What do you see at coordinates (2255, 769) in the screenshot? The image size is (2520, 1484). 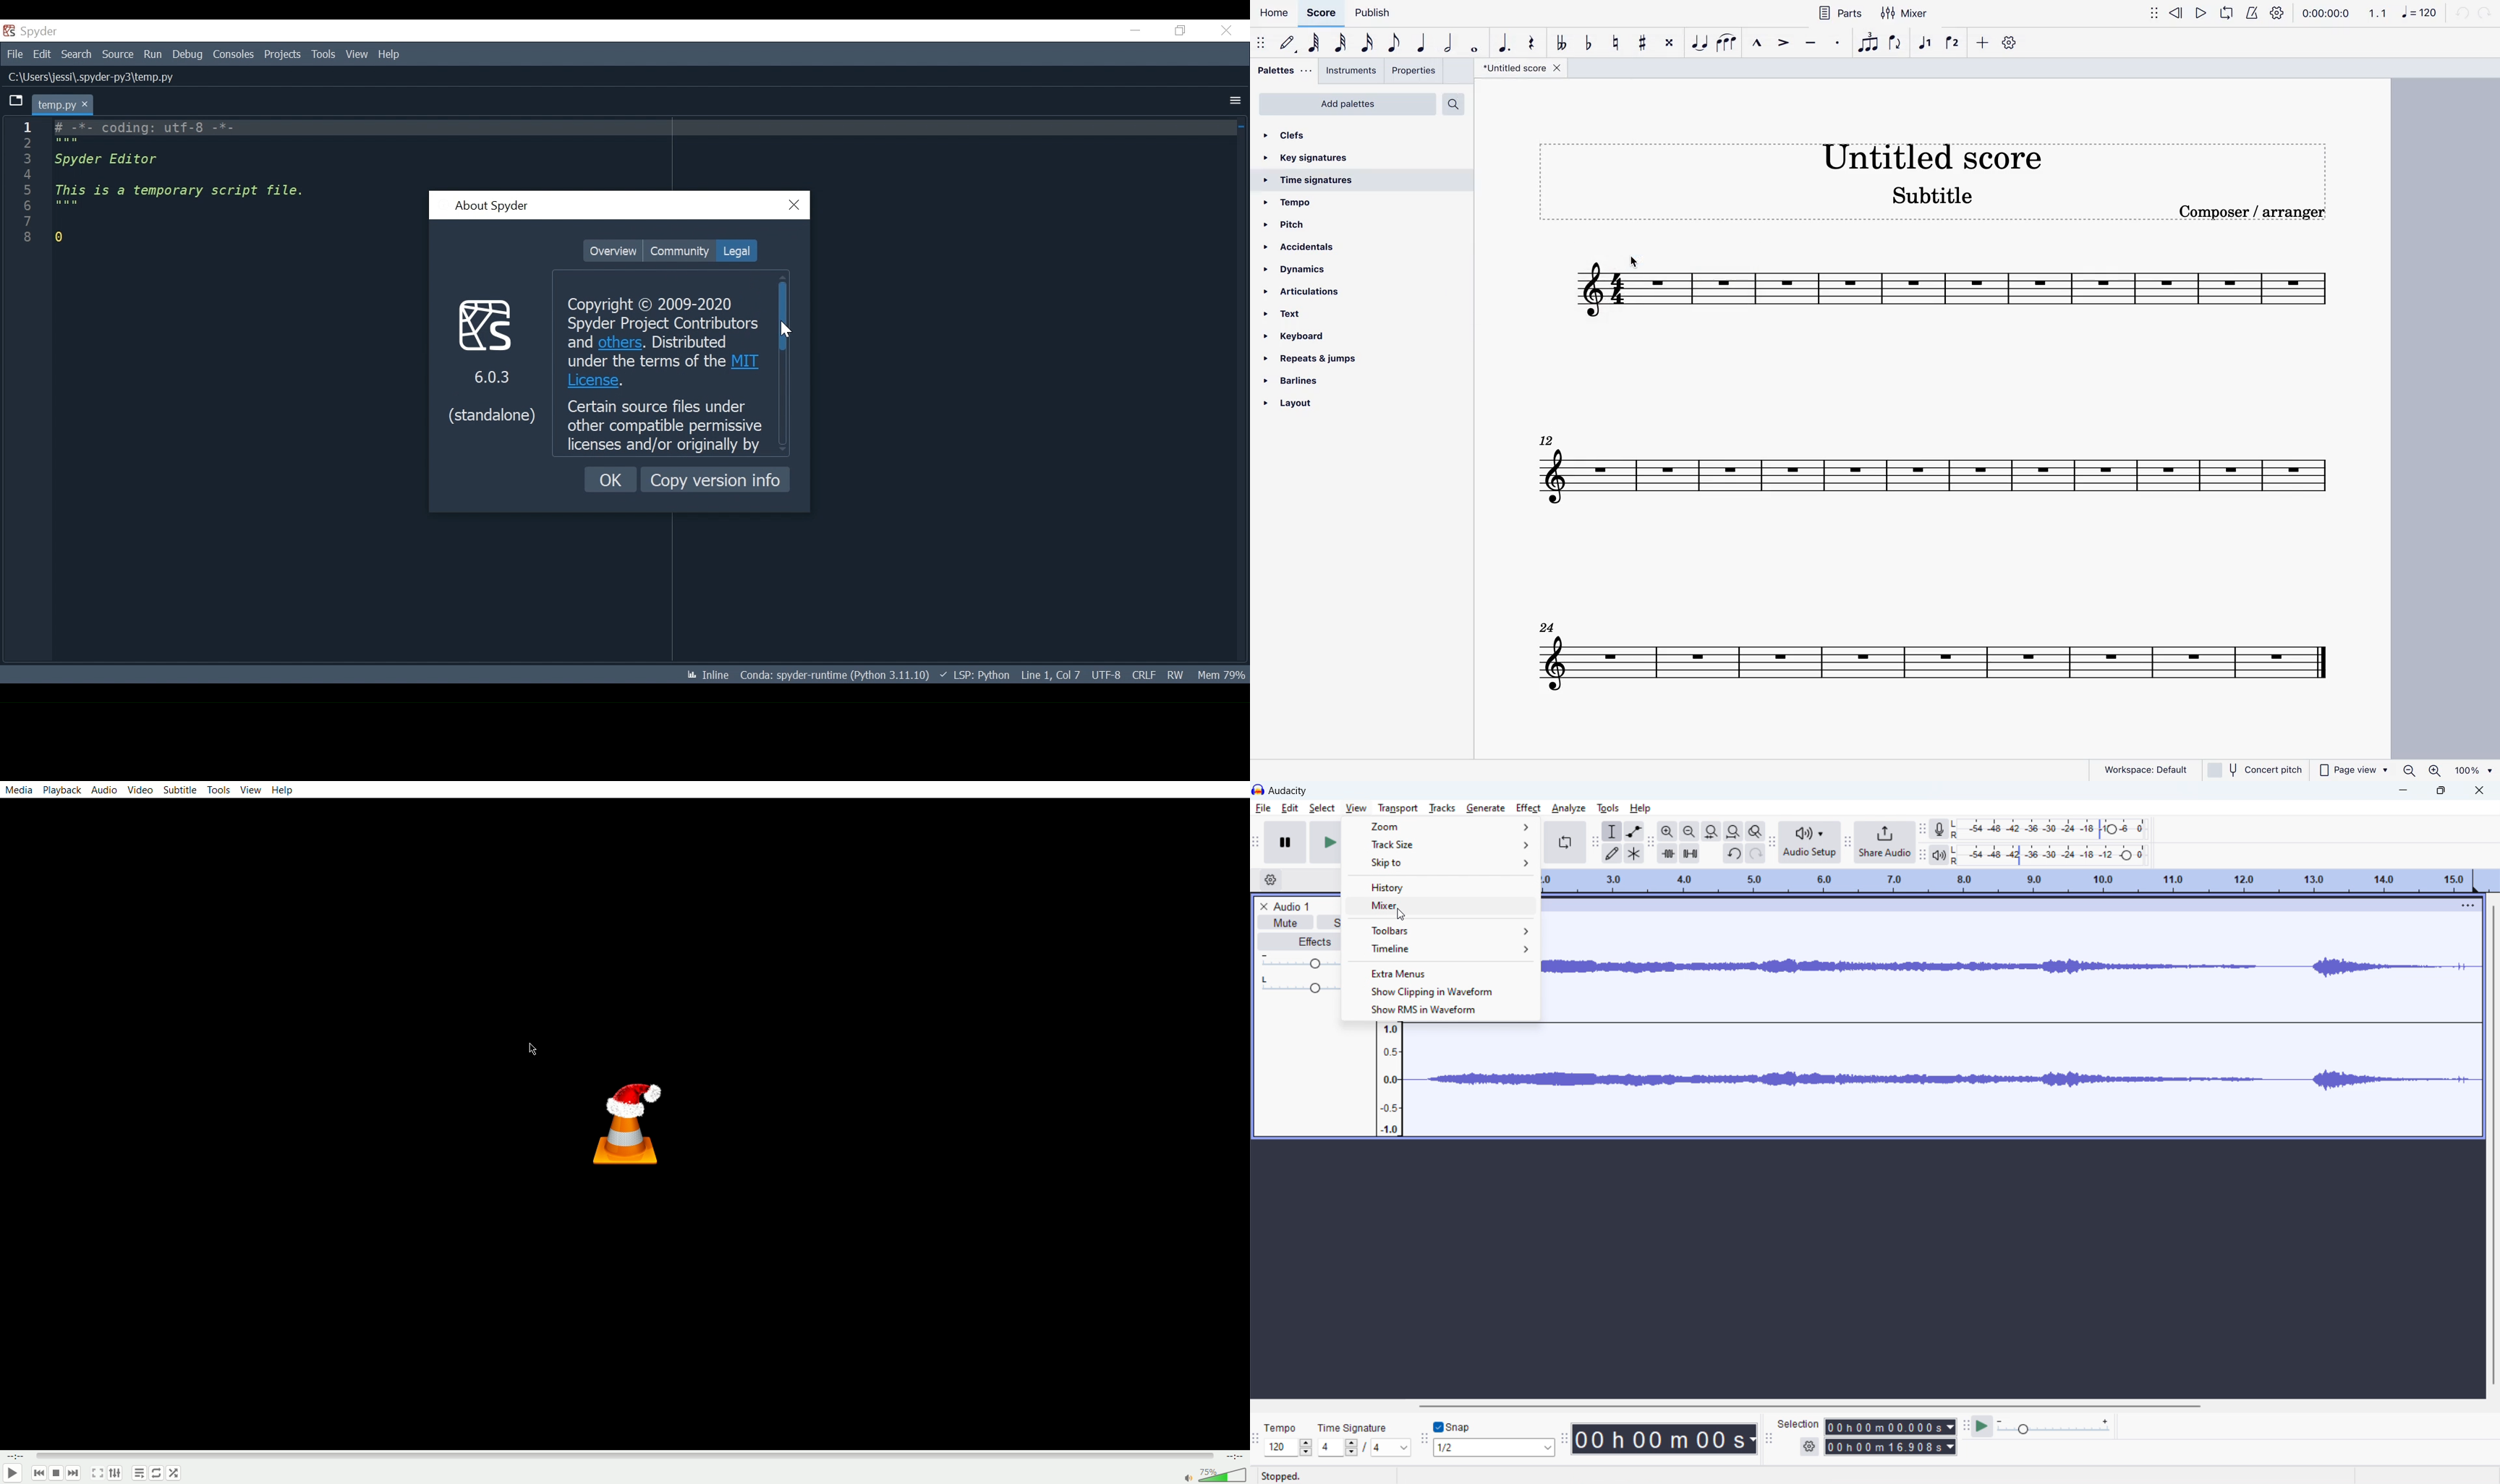 I see `concert pitch` at bounding box center [2255, 769].